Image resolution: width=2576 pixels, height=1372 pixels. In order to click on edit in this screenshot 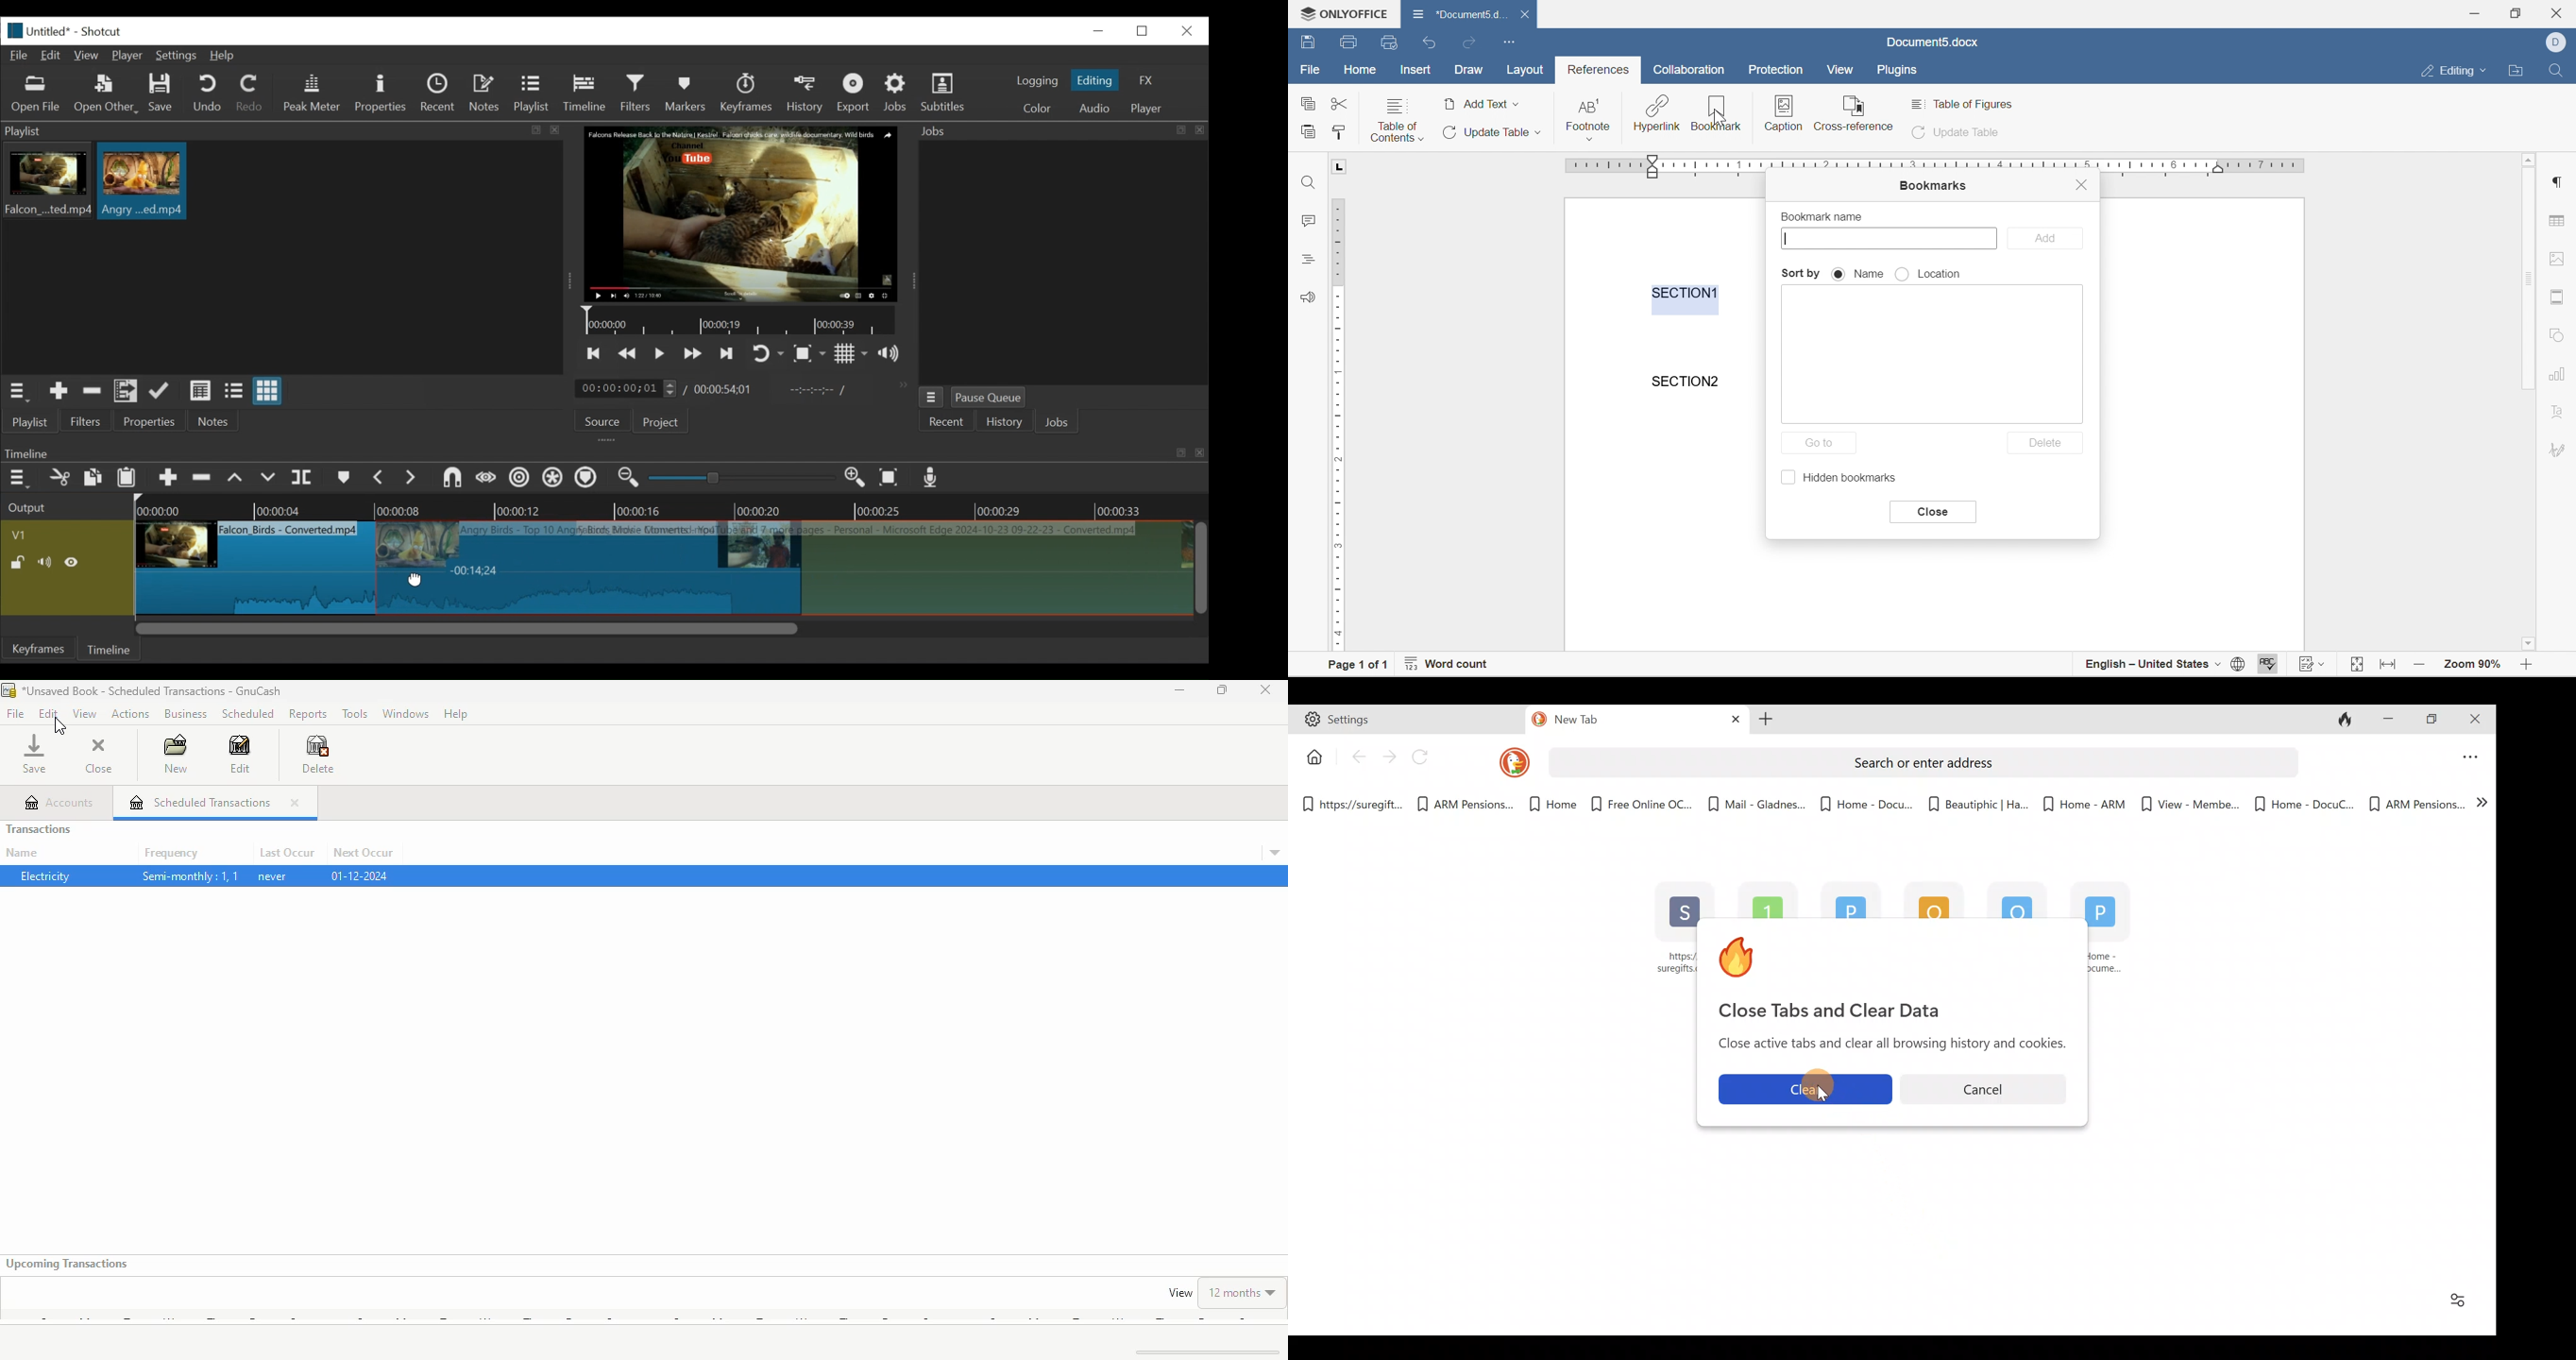, I will do `click(240, 754)`.